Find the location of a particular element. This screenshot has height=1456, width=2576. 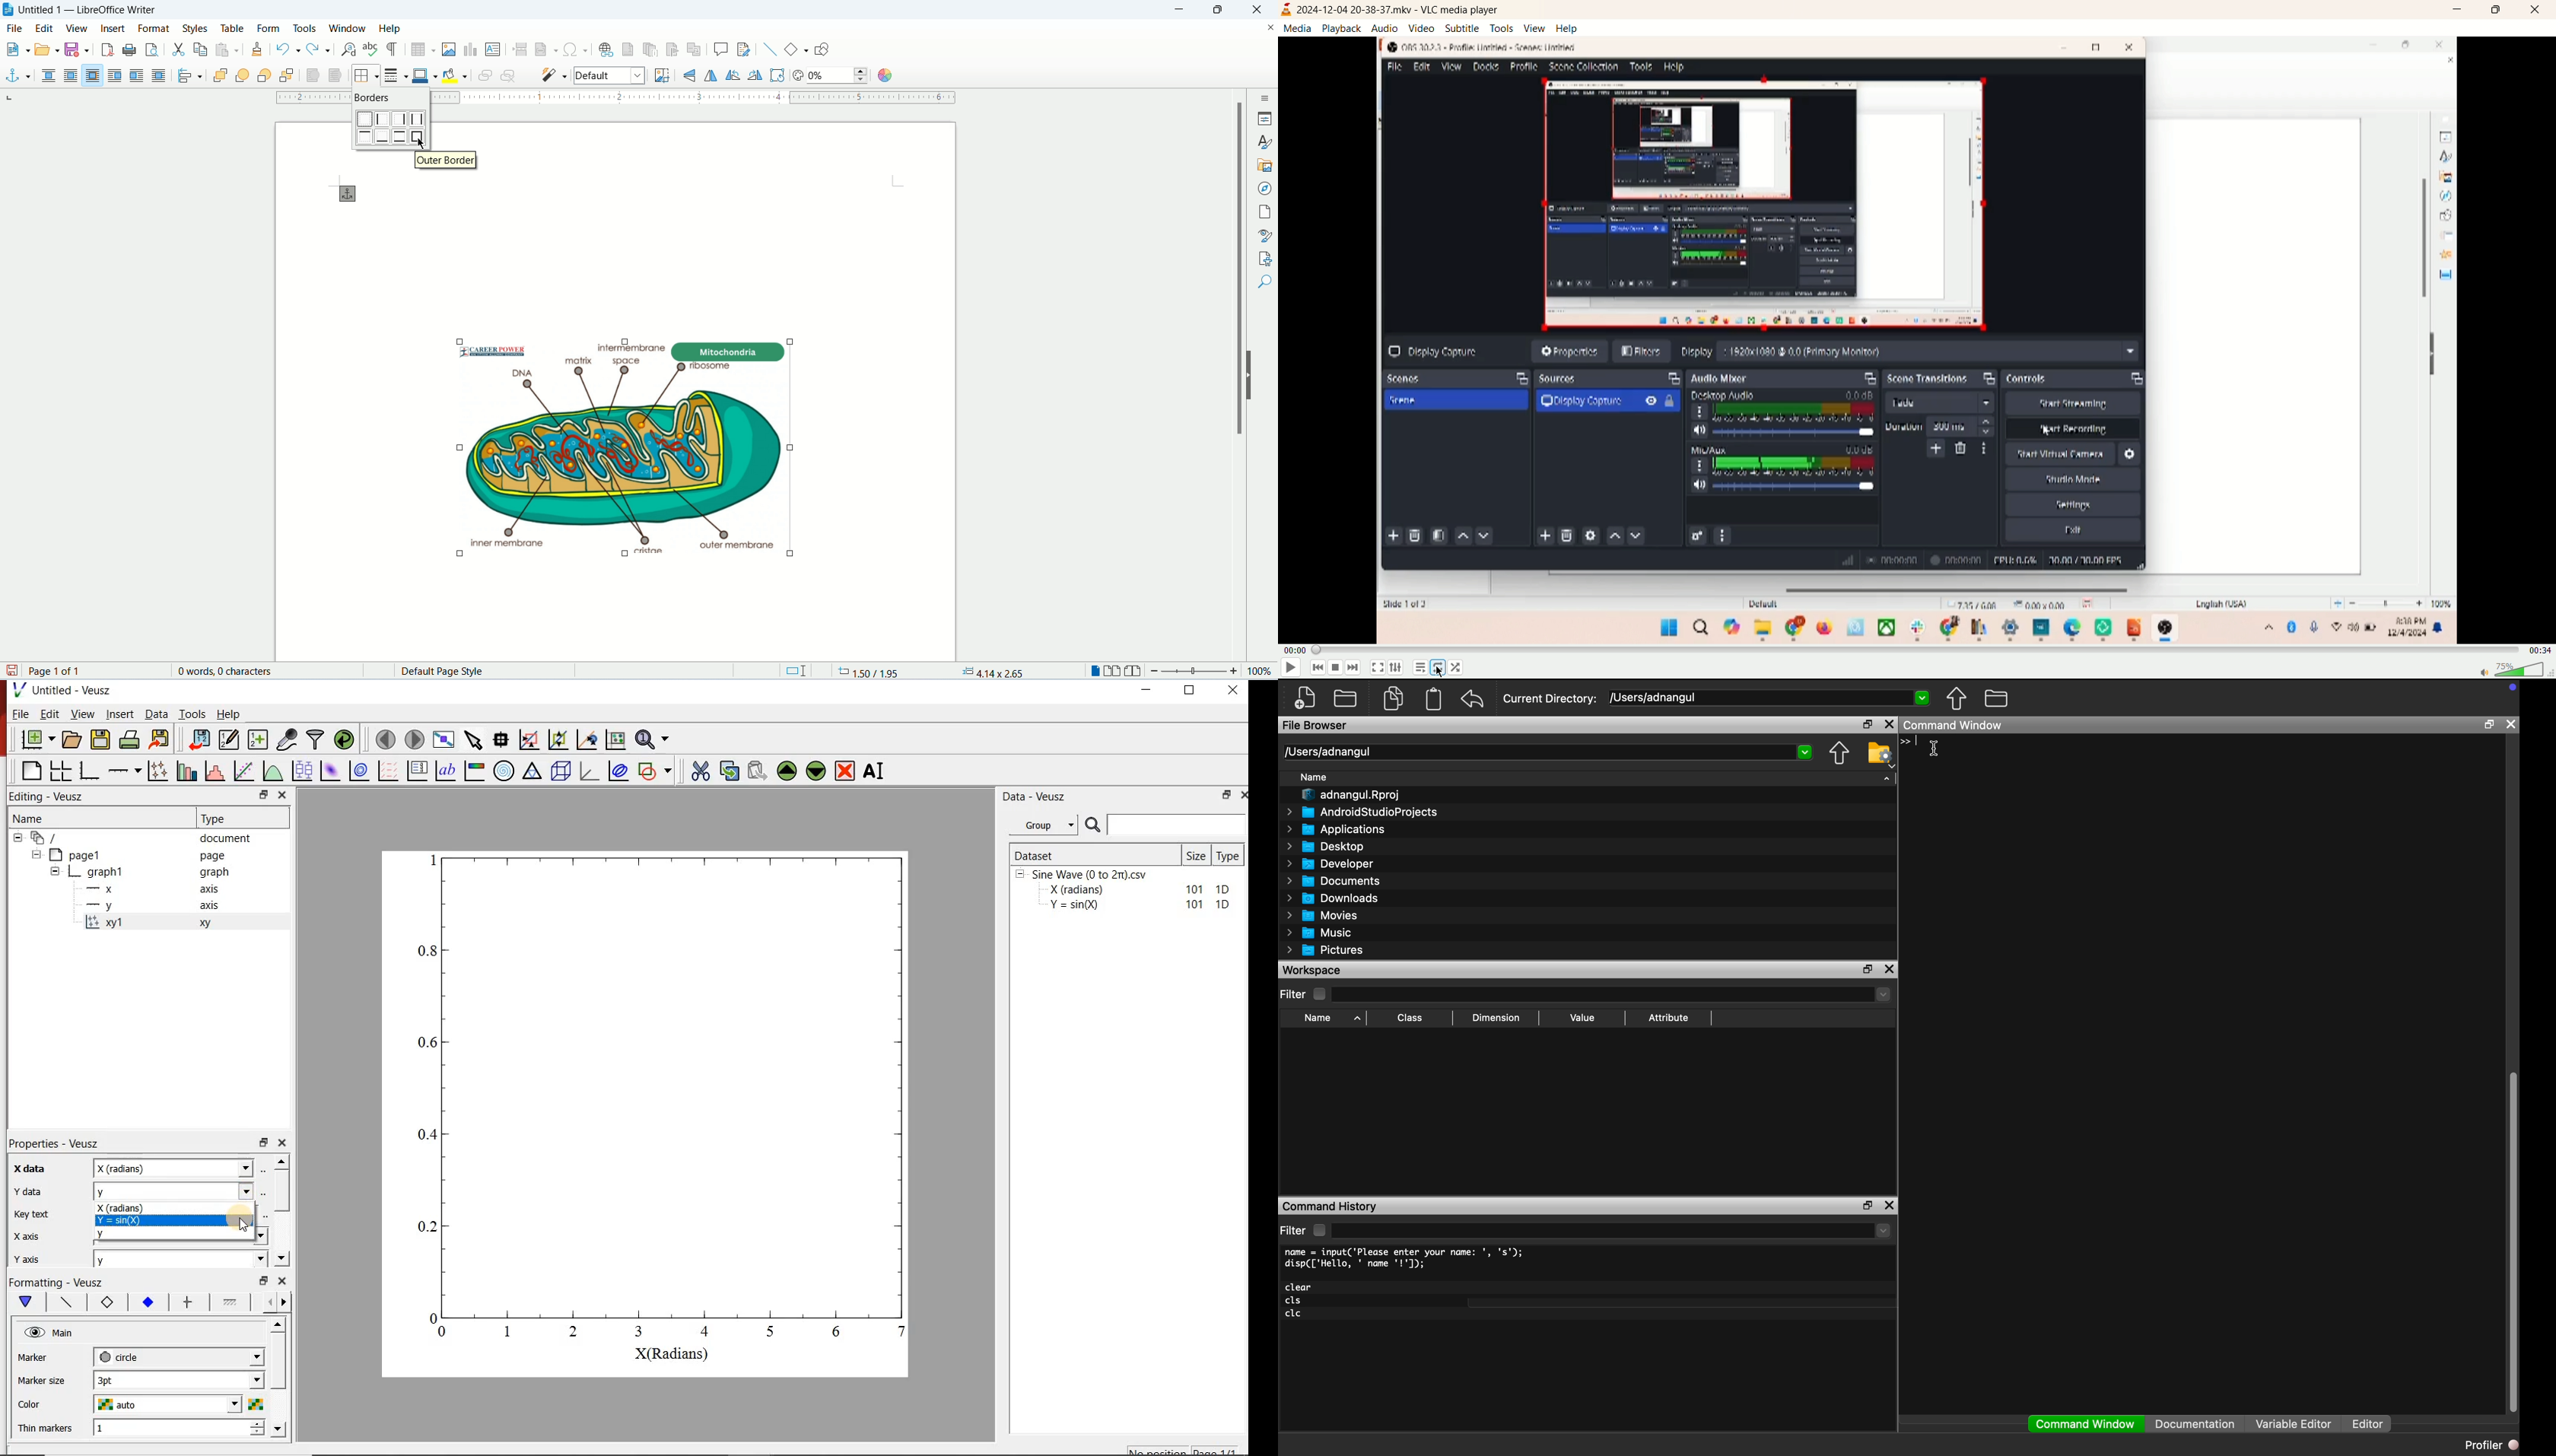

page 1 of 1 is located at coordinates (93, 671).